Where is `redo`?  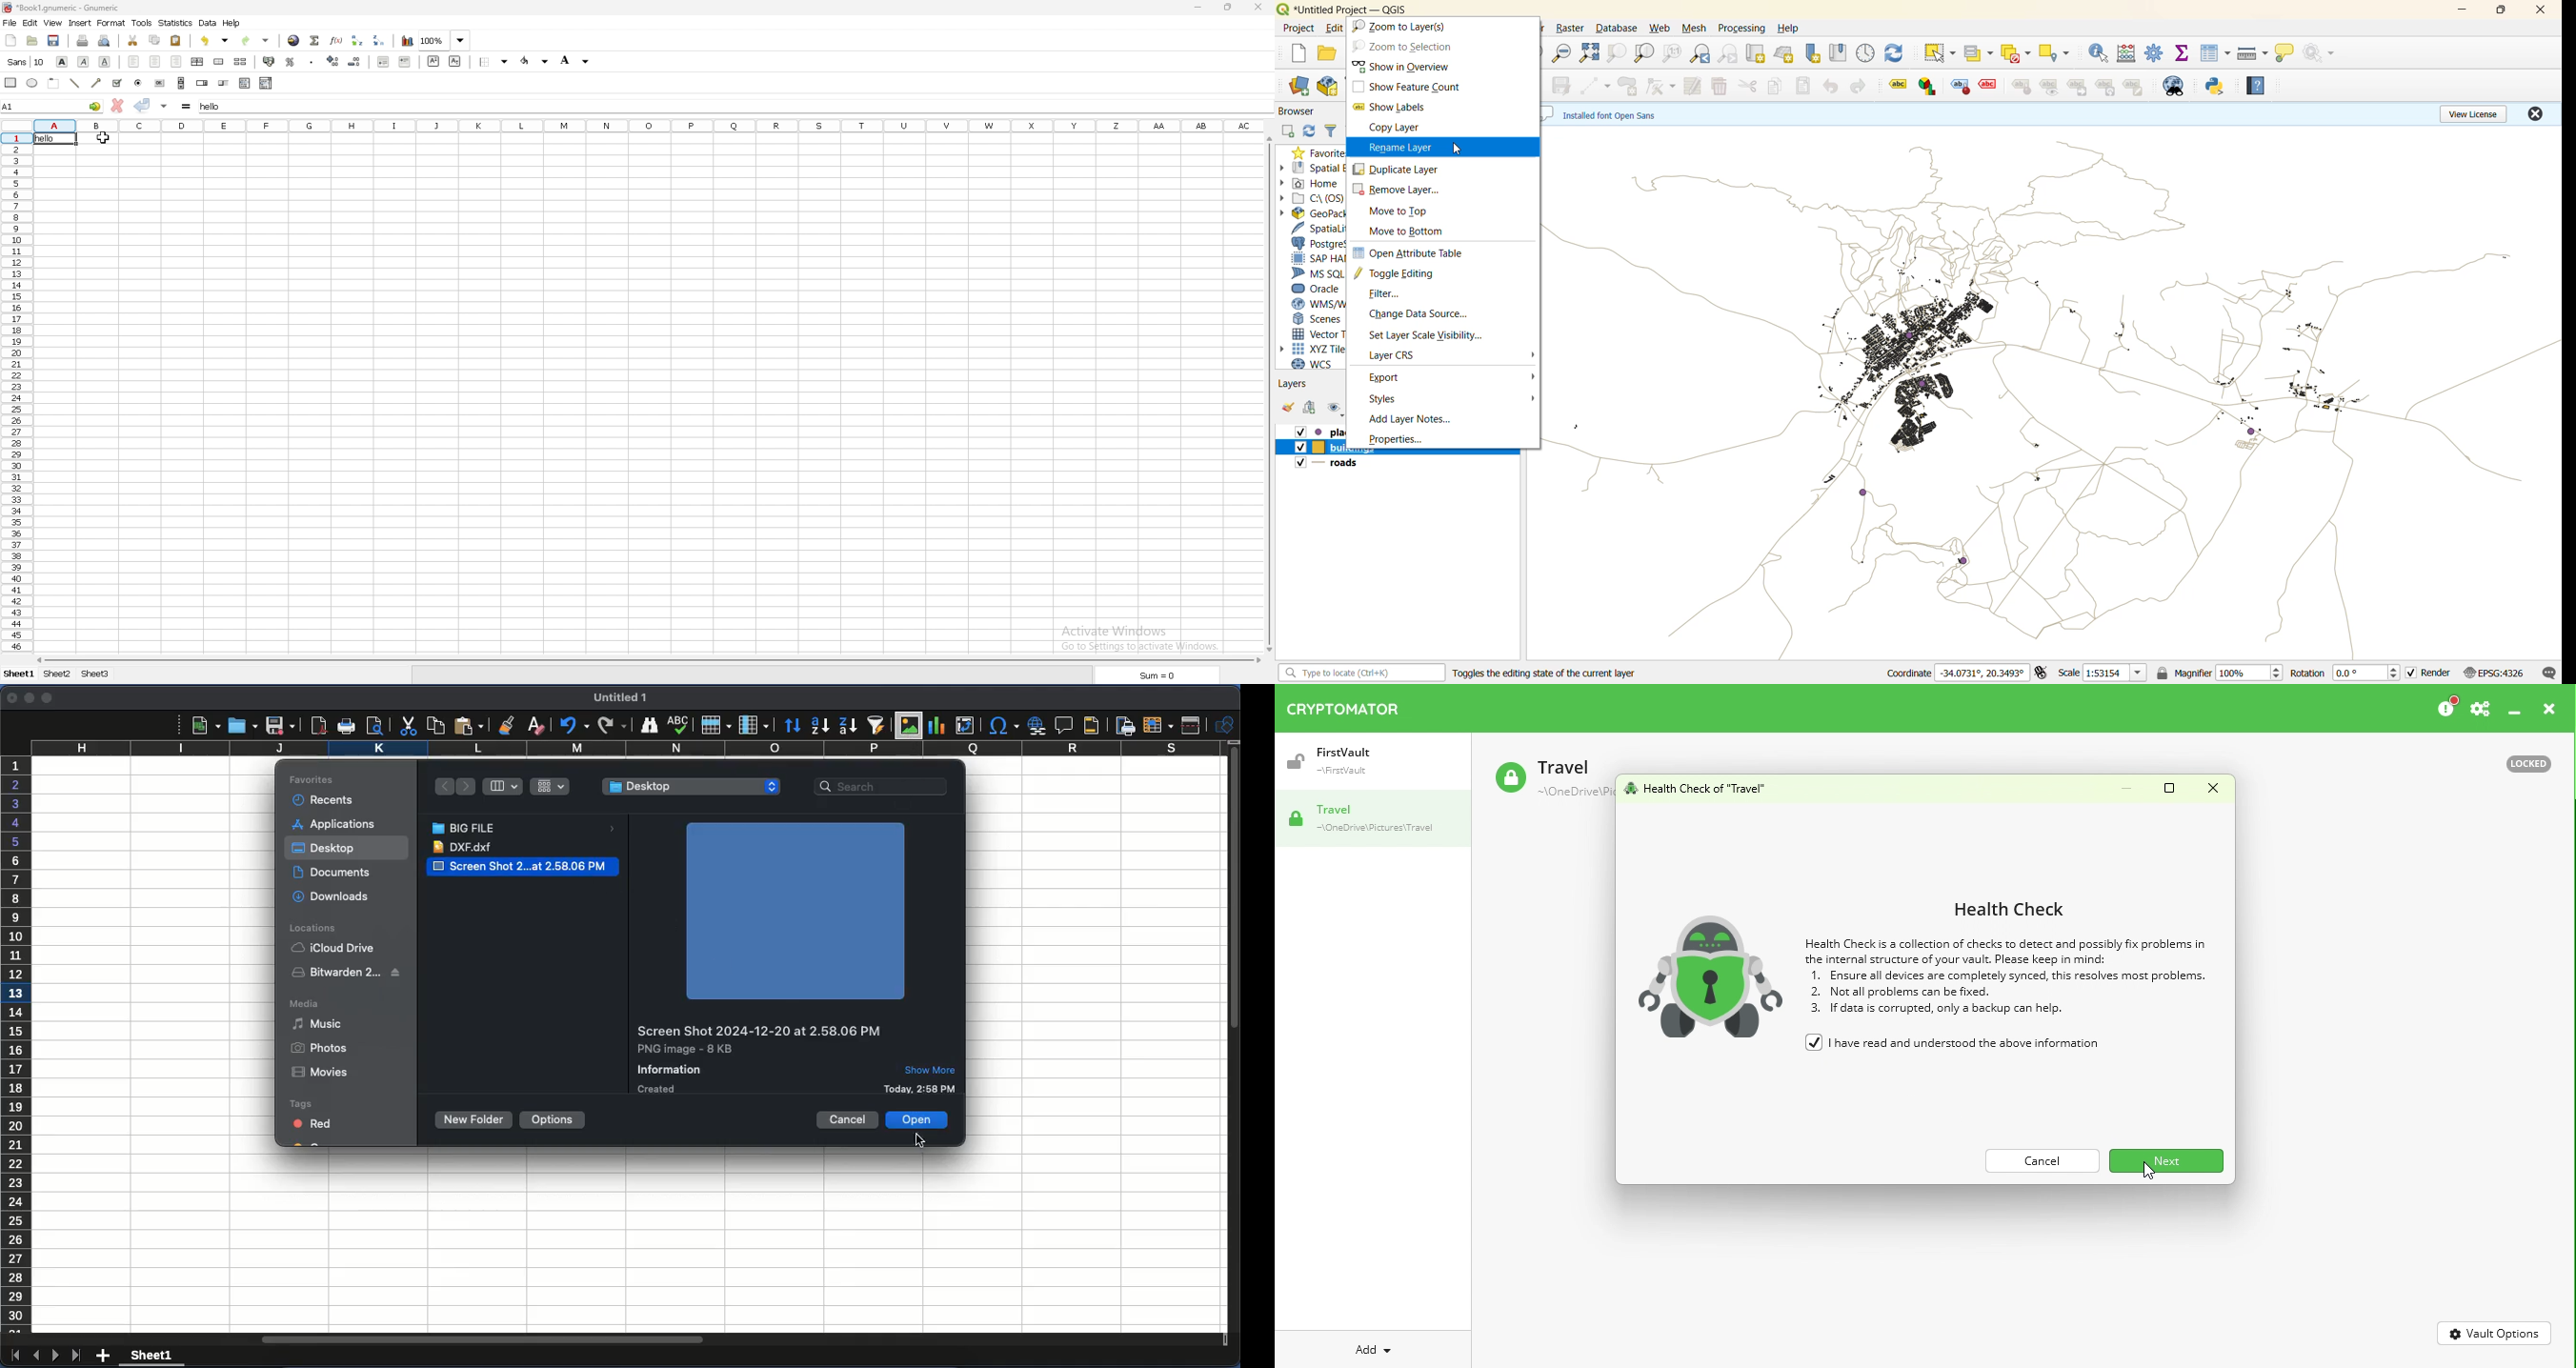
redo is located at coordinates (612, 725).